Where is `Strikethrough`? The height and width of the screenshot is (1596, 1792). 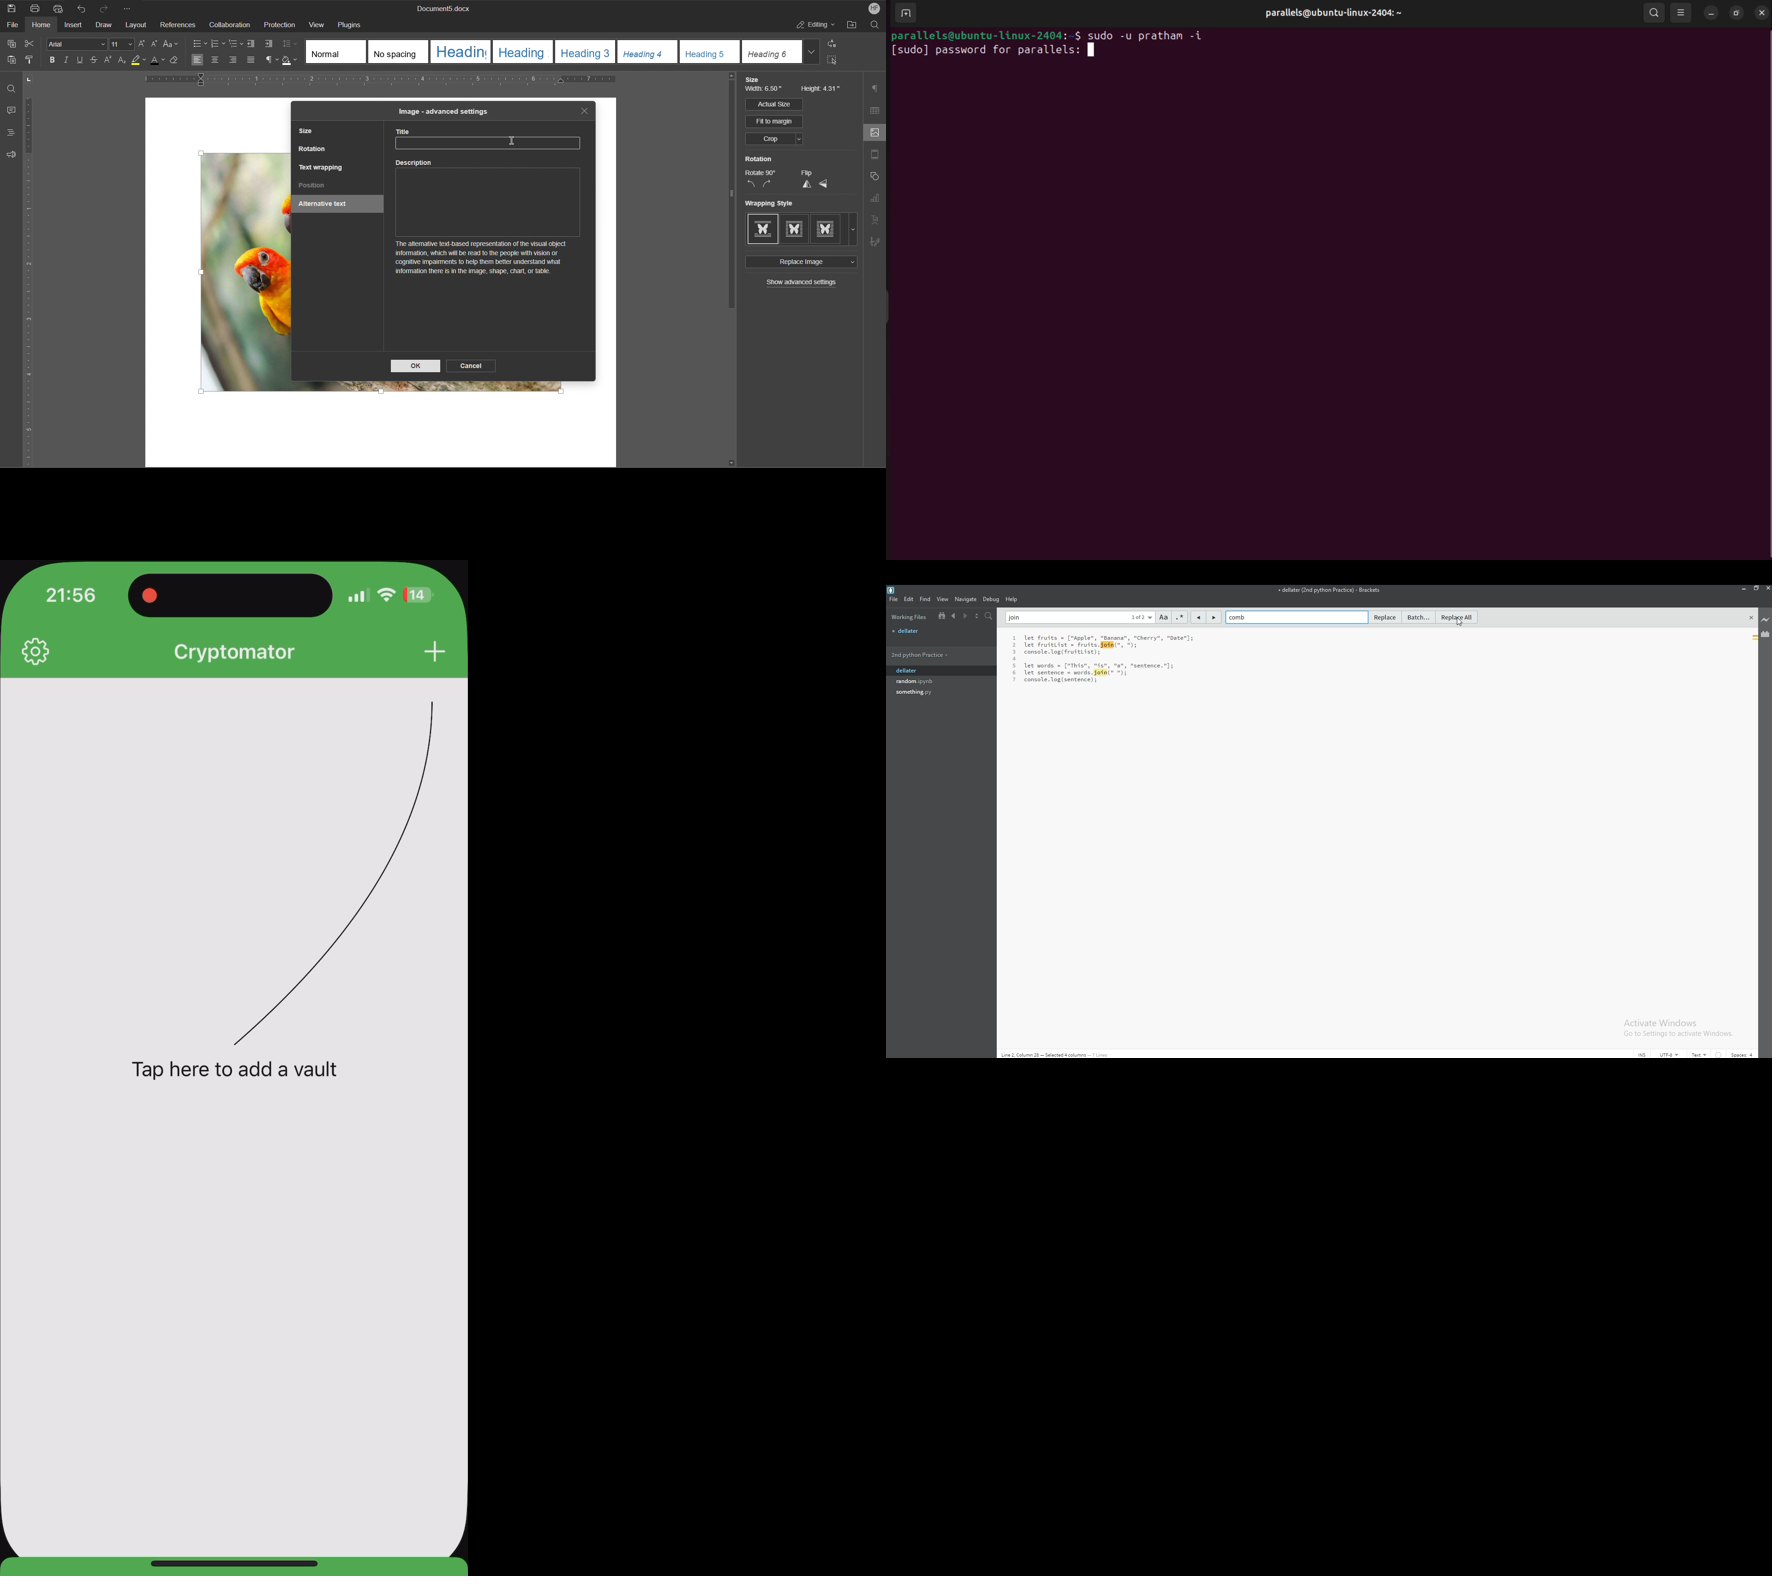
Strikethrough is located at coordinates (94, 61).